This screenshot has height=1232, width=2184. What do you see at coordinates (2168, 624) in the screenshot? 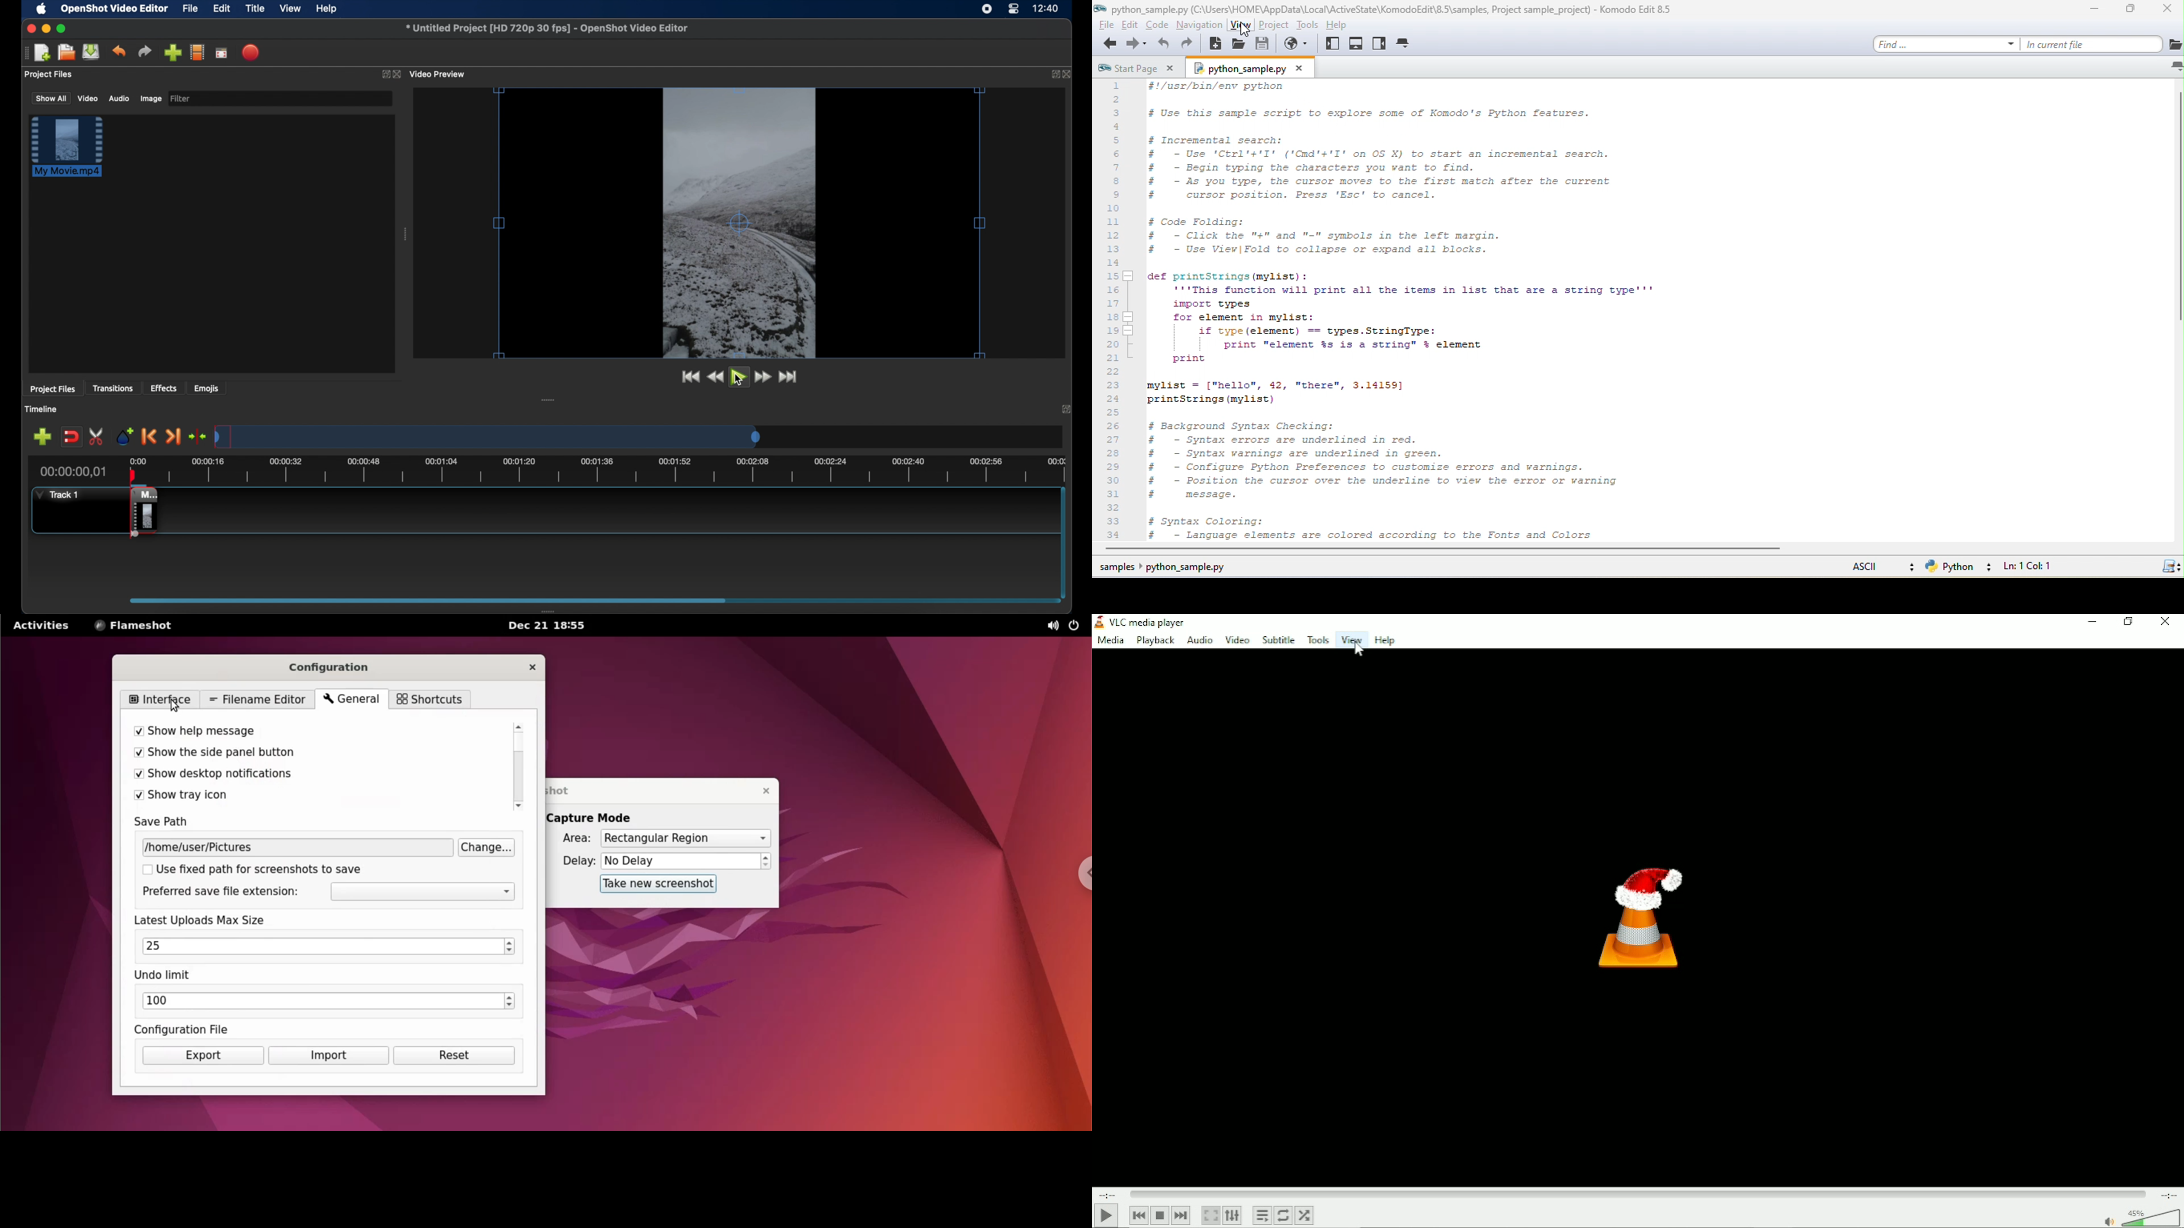
I see `Close` at bounding box center [2168, 624].